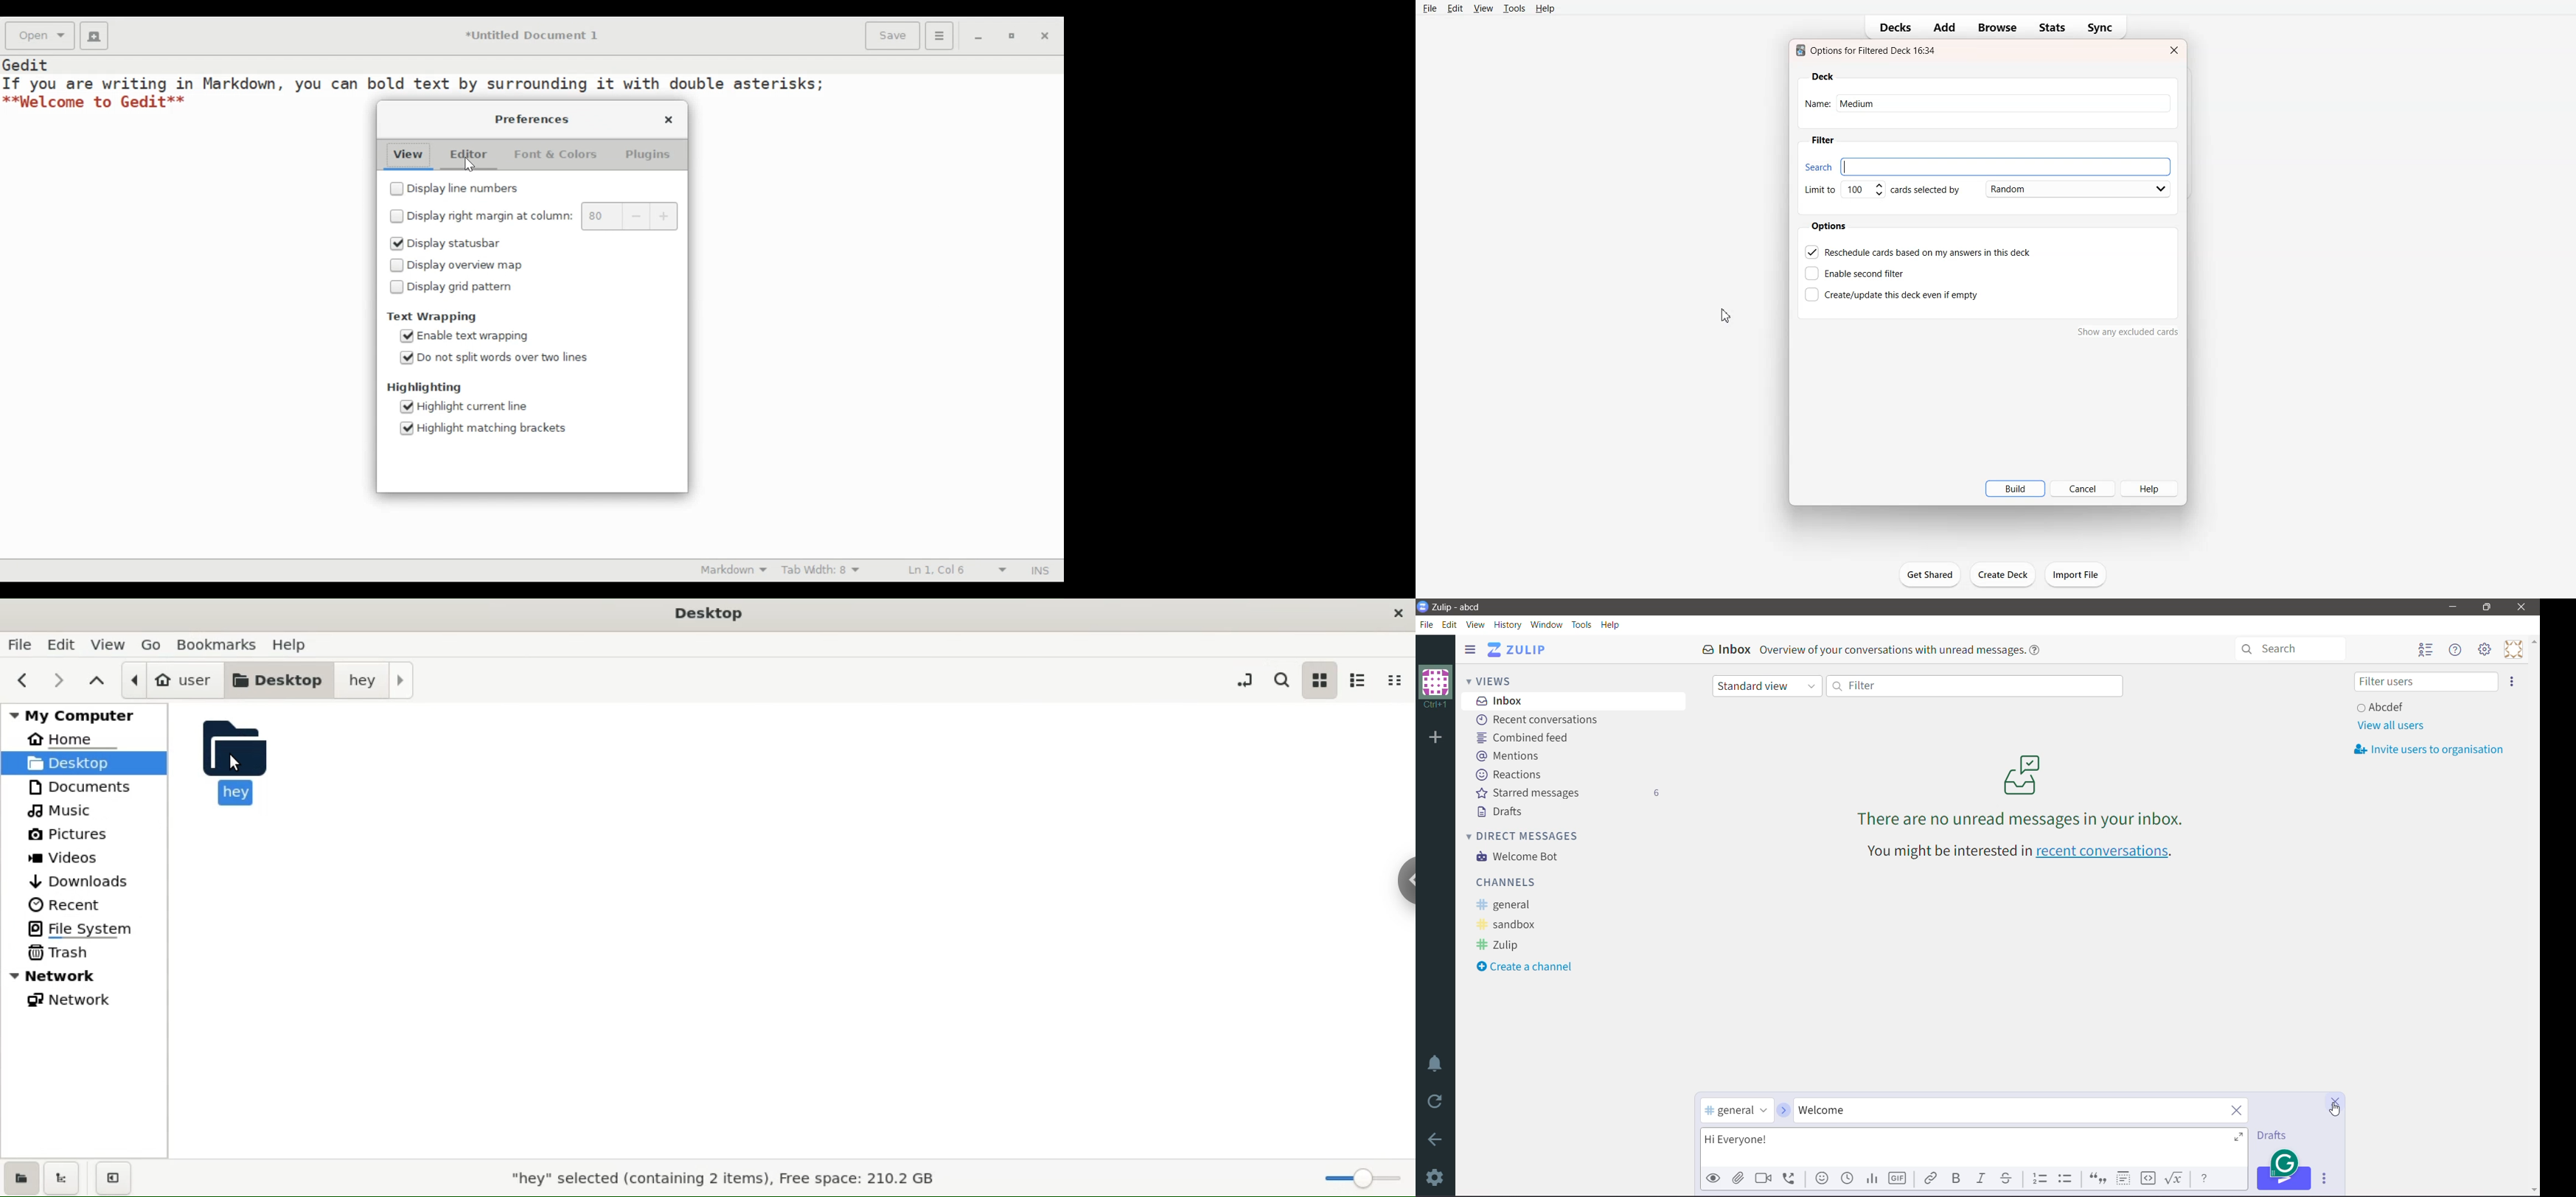 This screenshot has width=2576, height=1204. Describe the element at coordinates (1574, 700) in the screenshot. I see `Inbox` at that location.